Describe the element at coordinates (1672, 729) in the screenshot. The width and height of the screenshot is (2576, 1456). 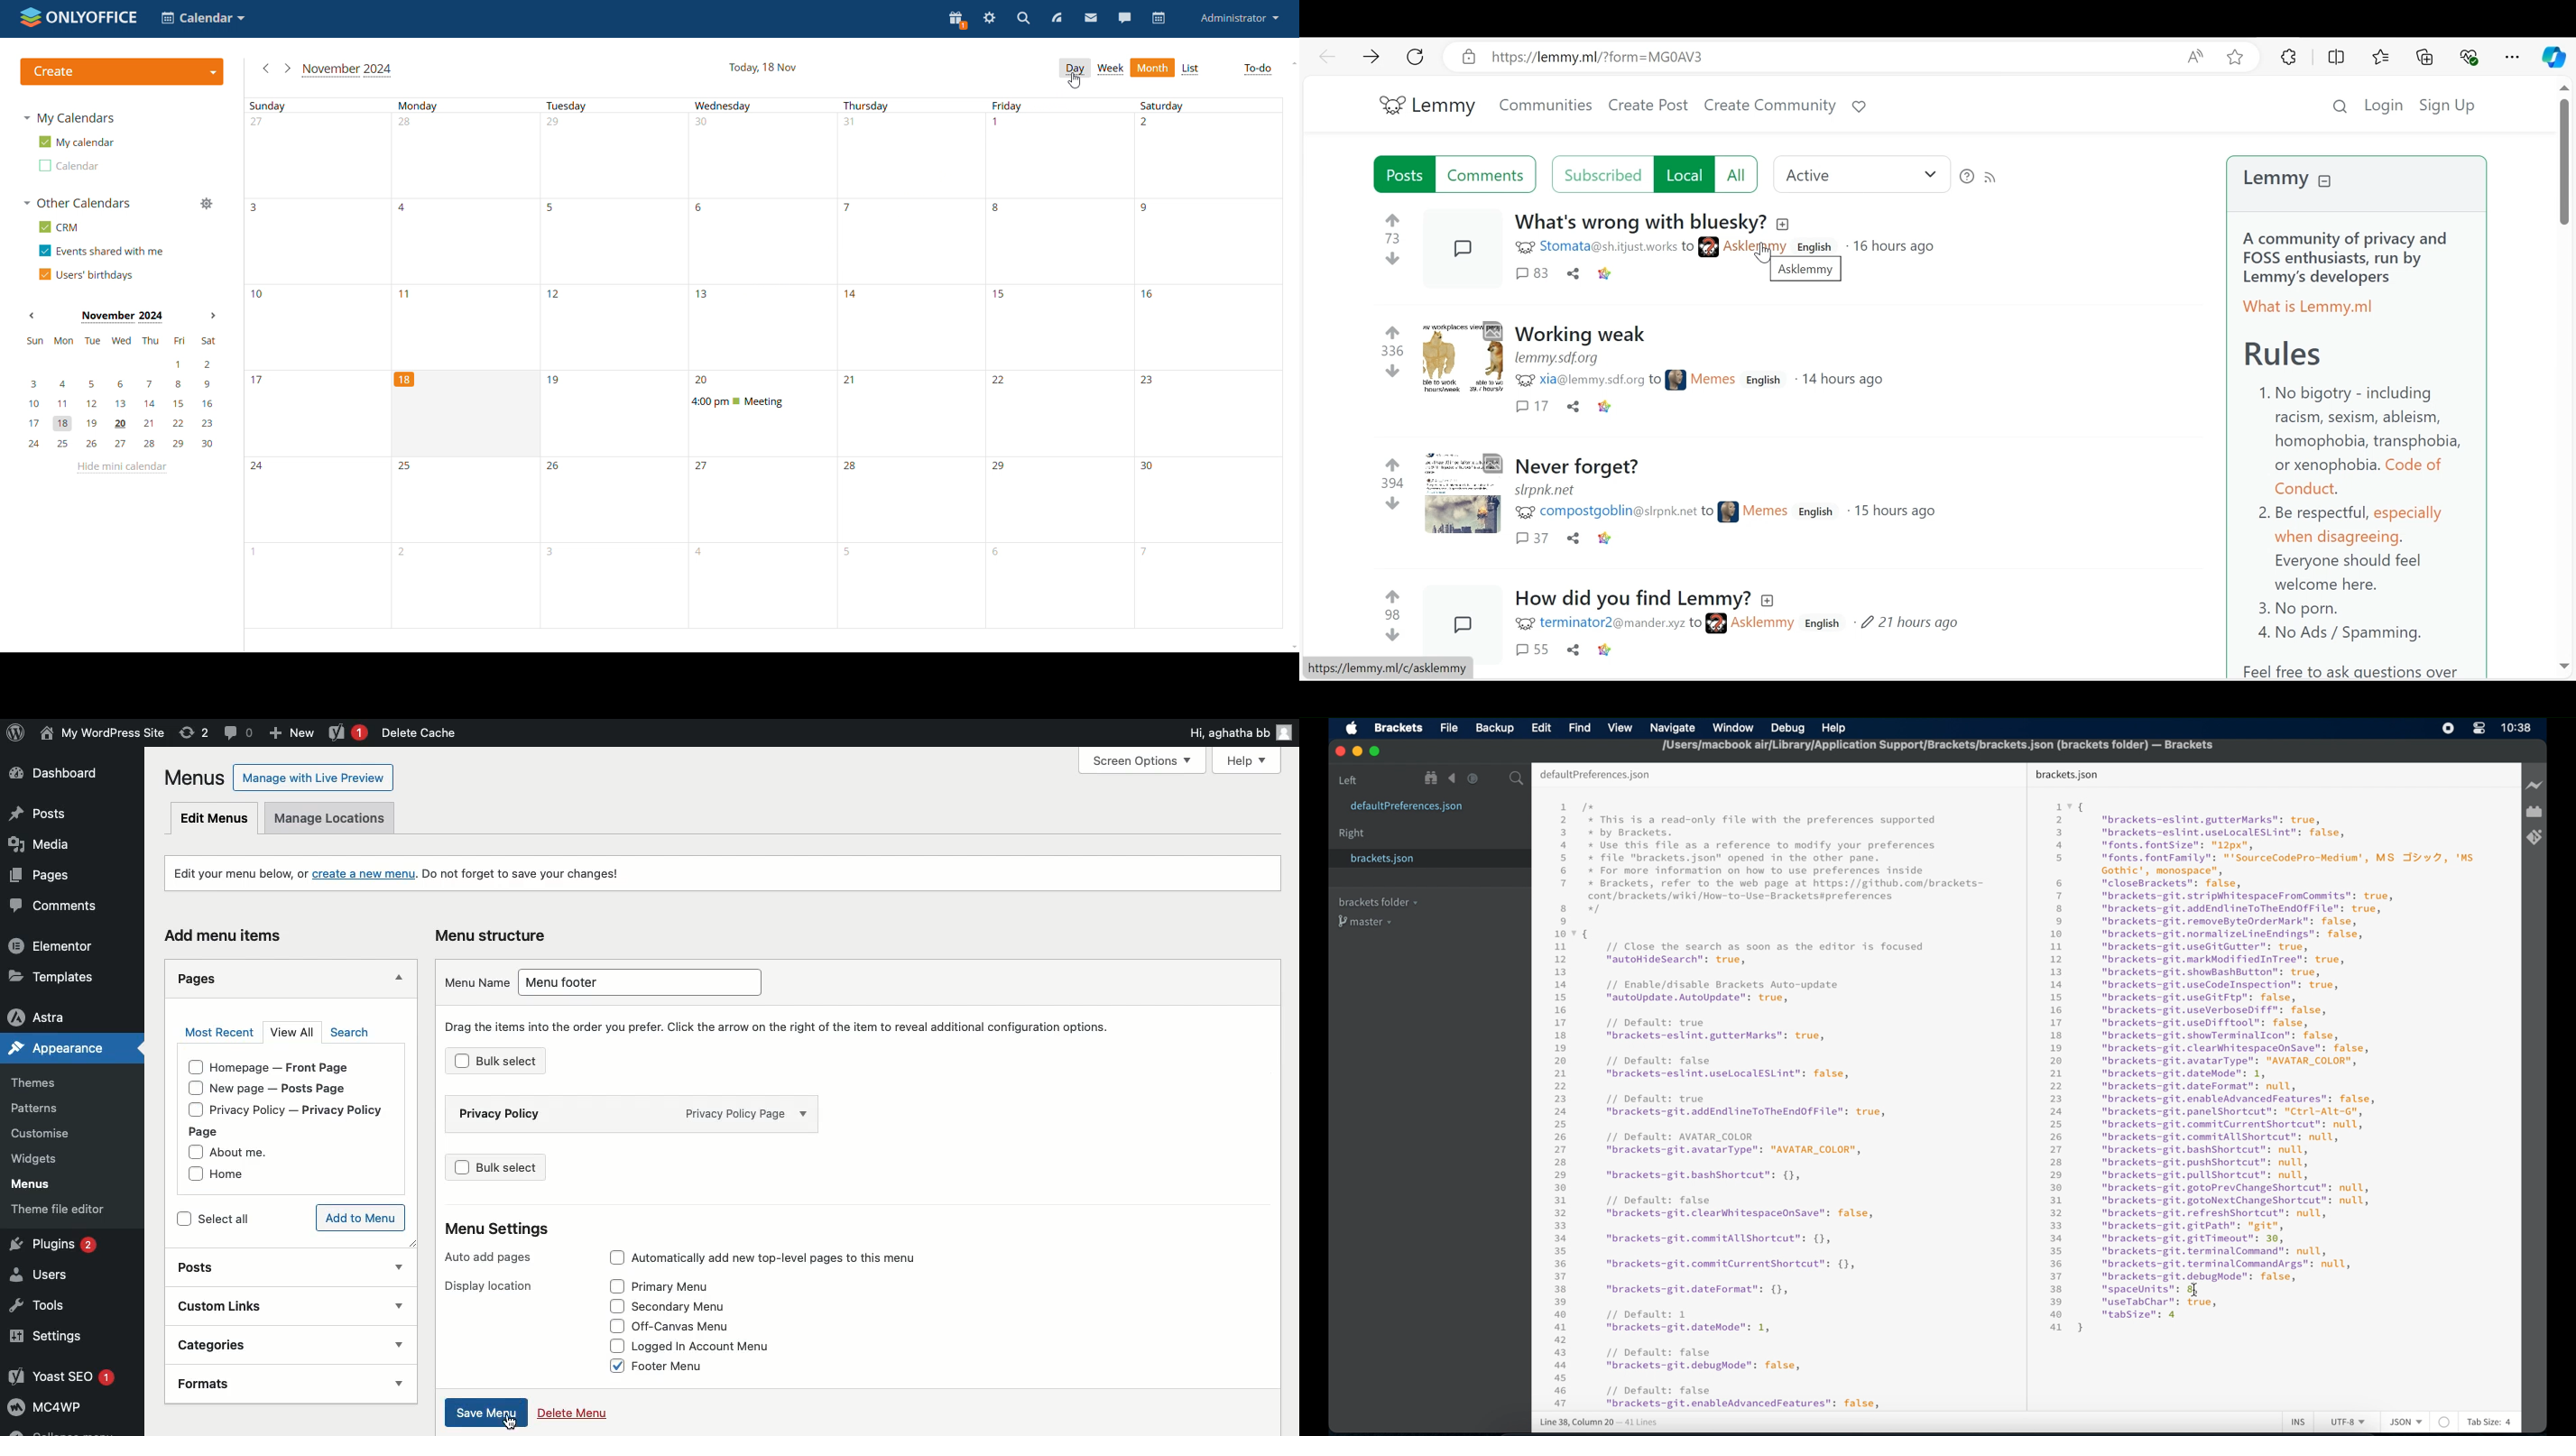
I see `navigate` at that location.